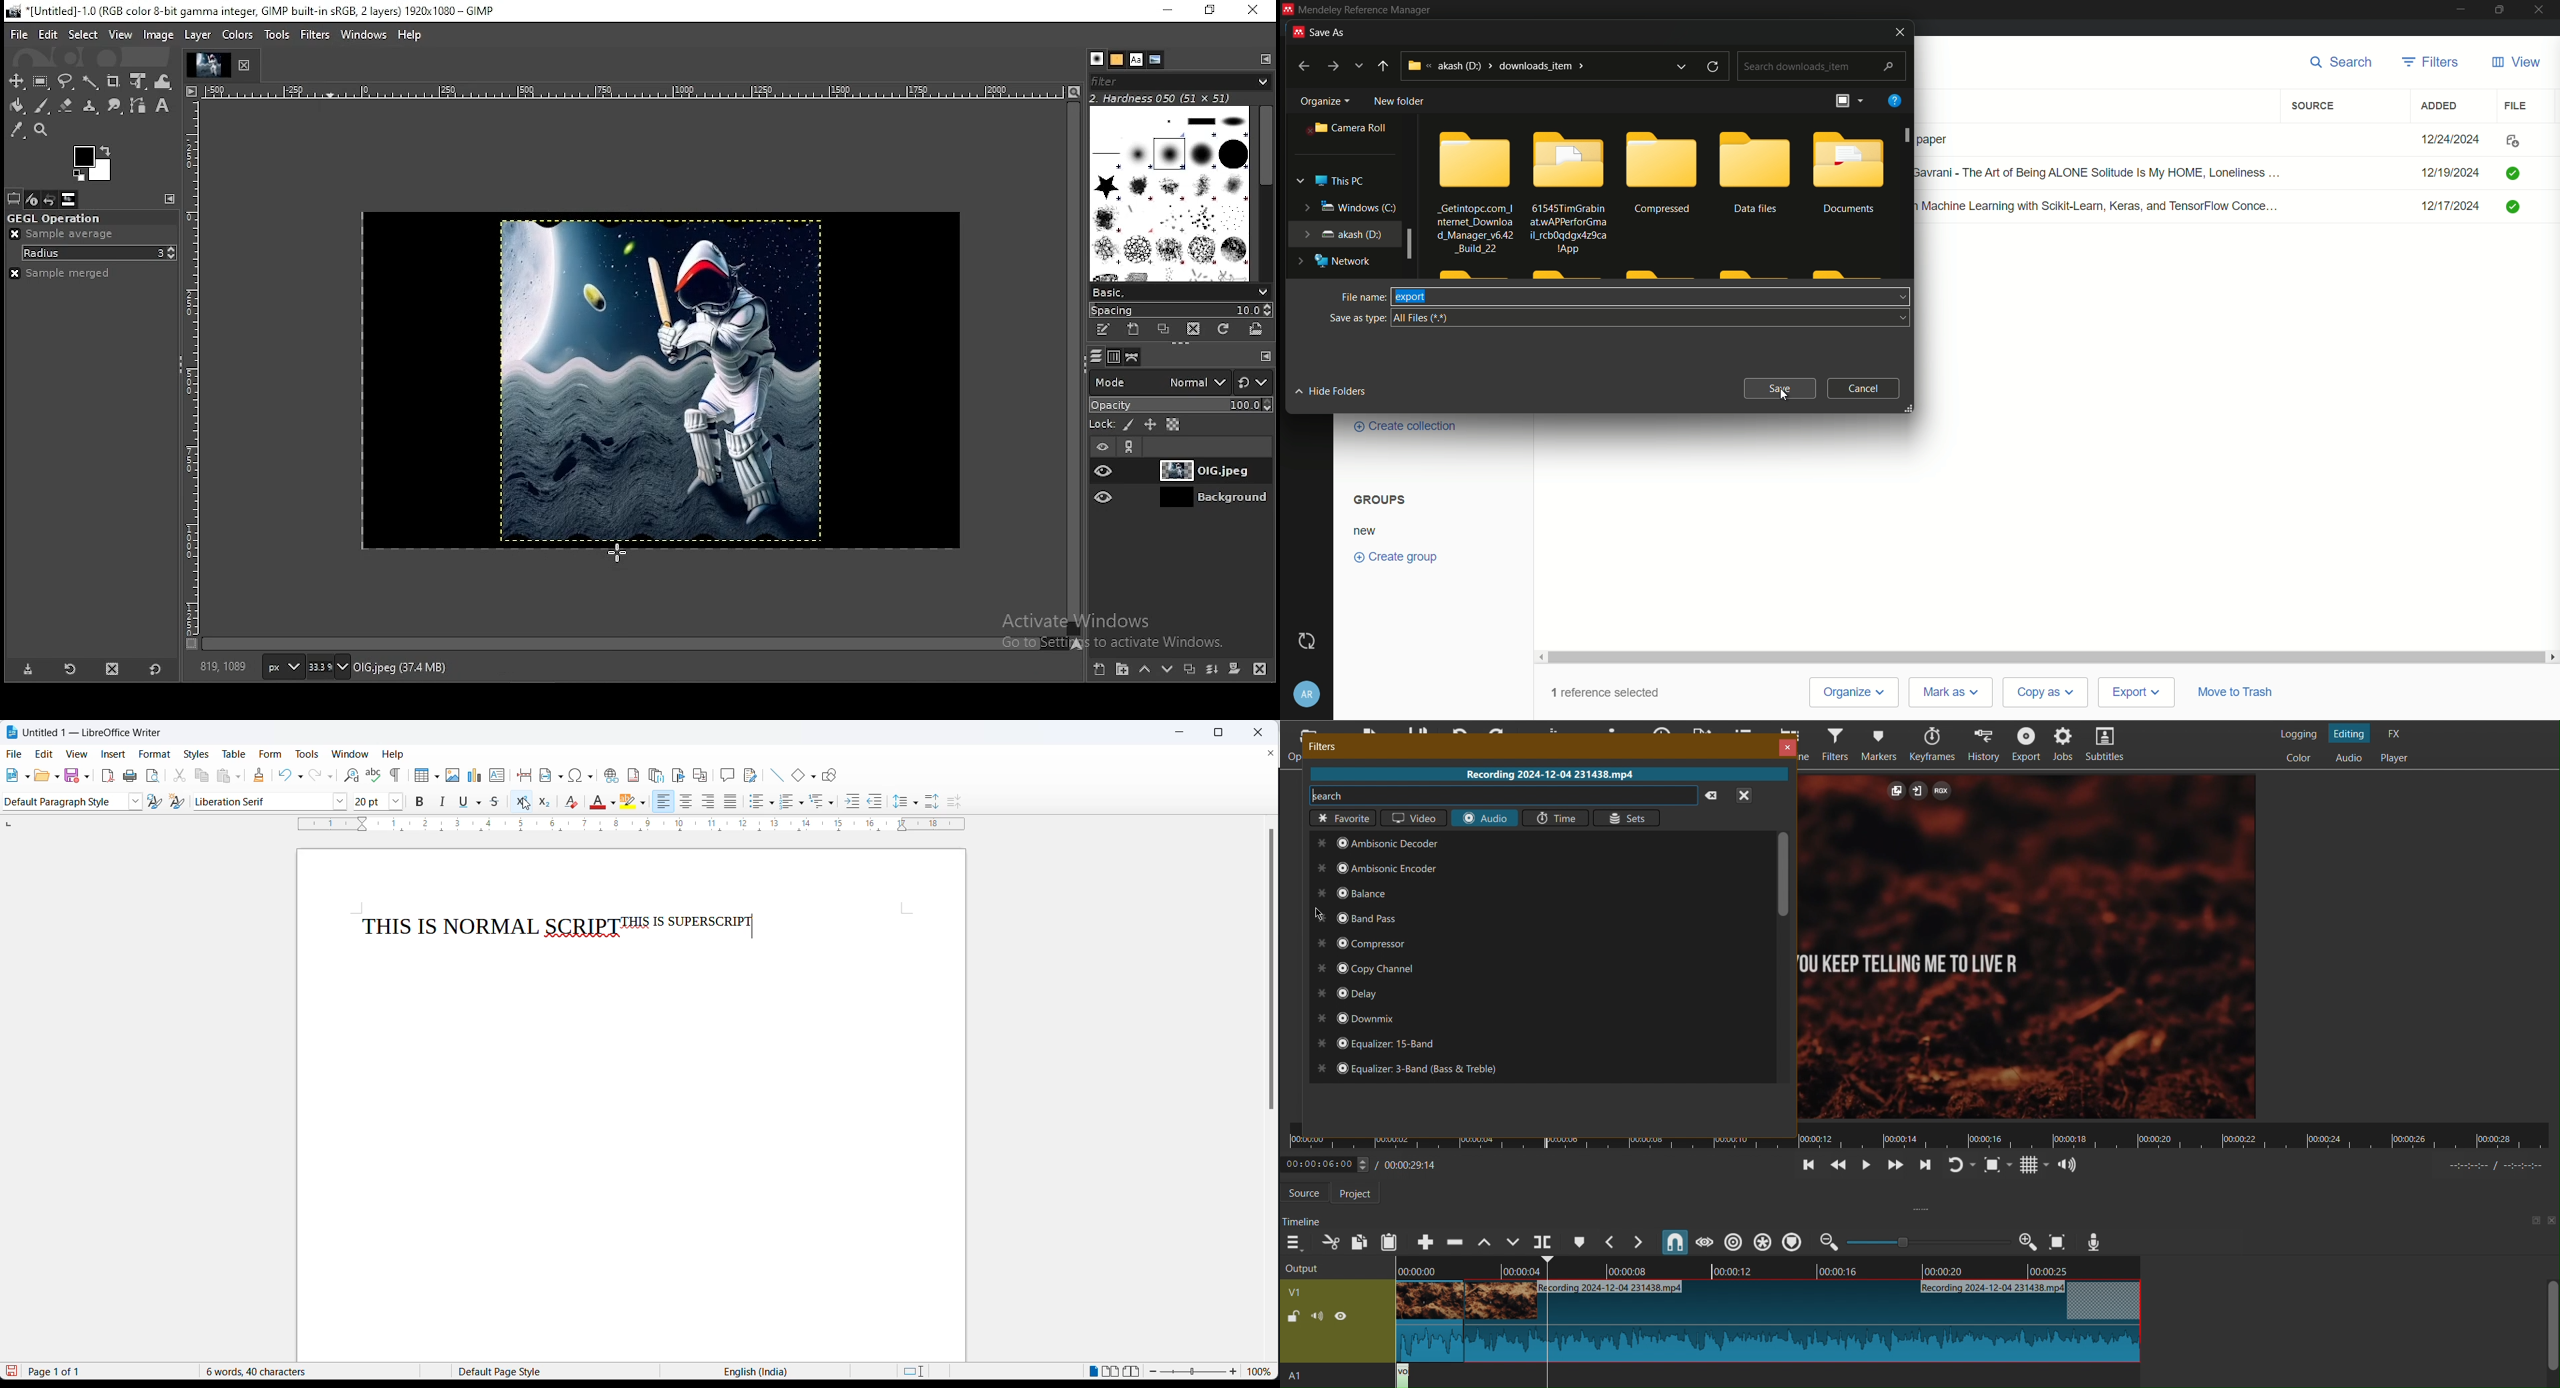  I want to click on toggle unordered list, so click(755, 804).